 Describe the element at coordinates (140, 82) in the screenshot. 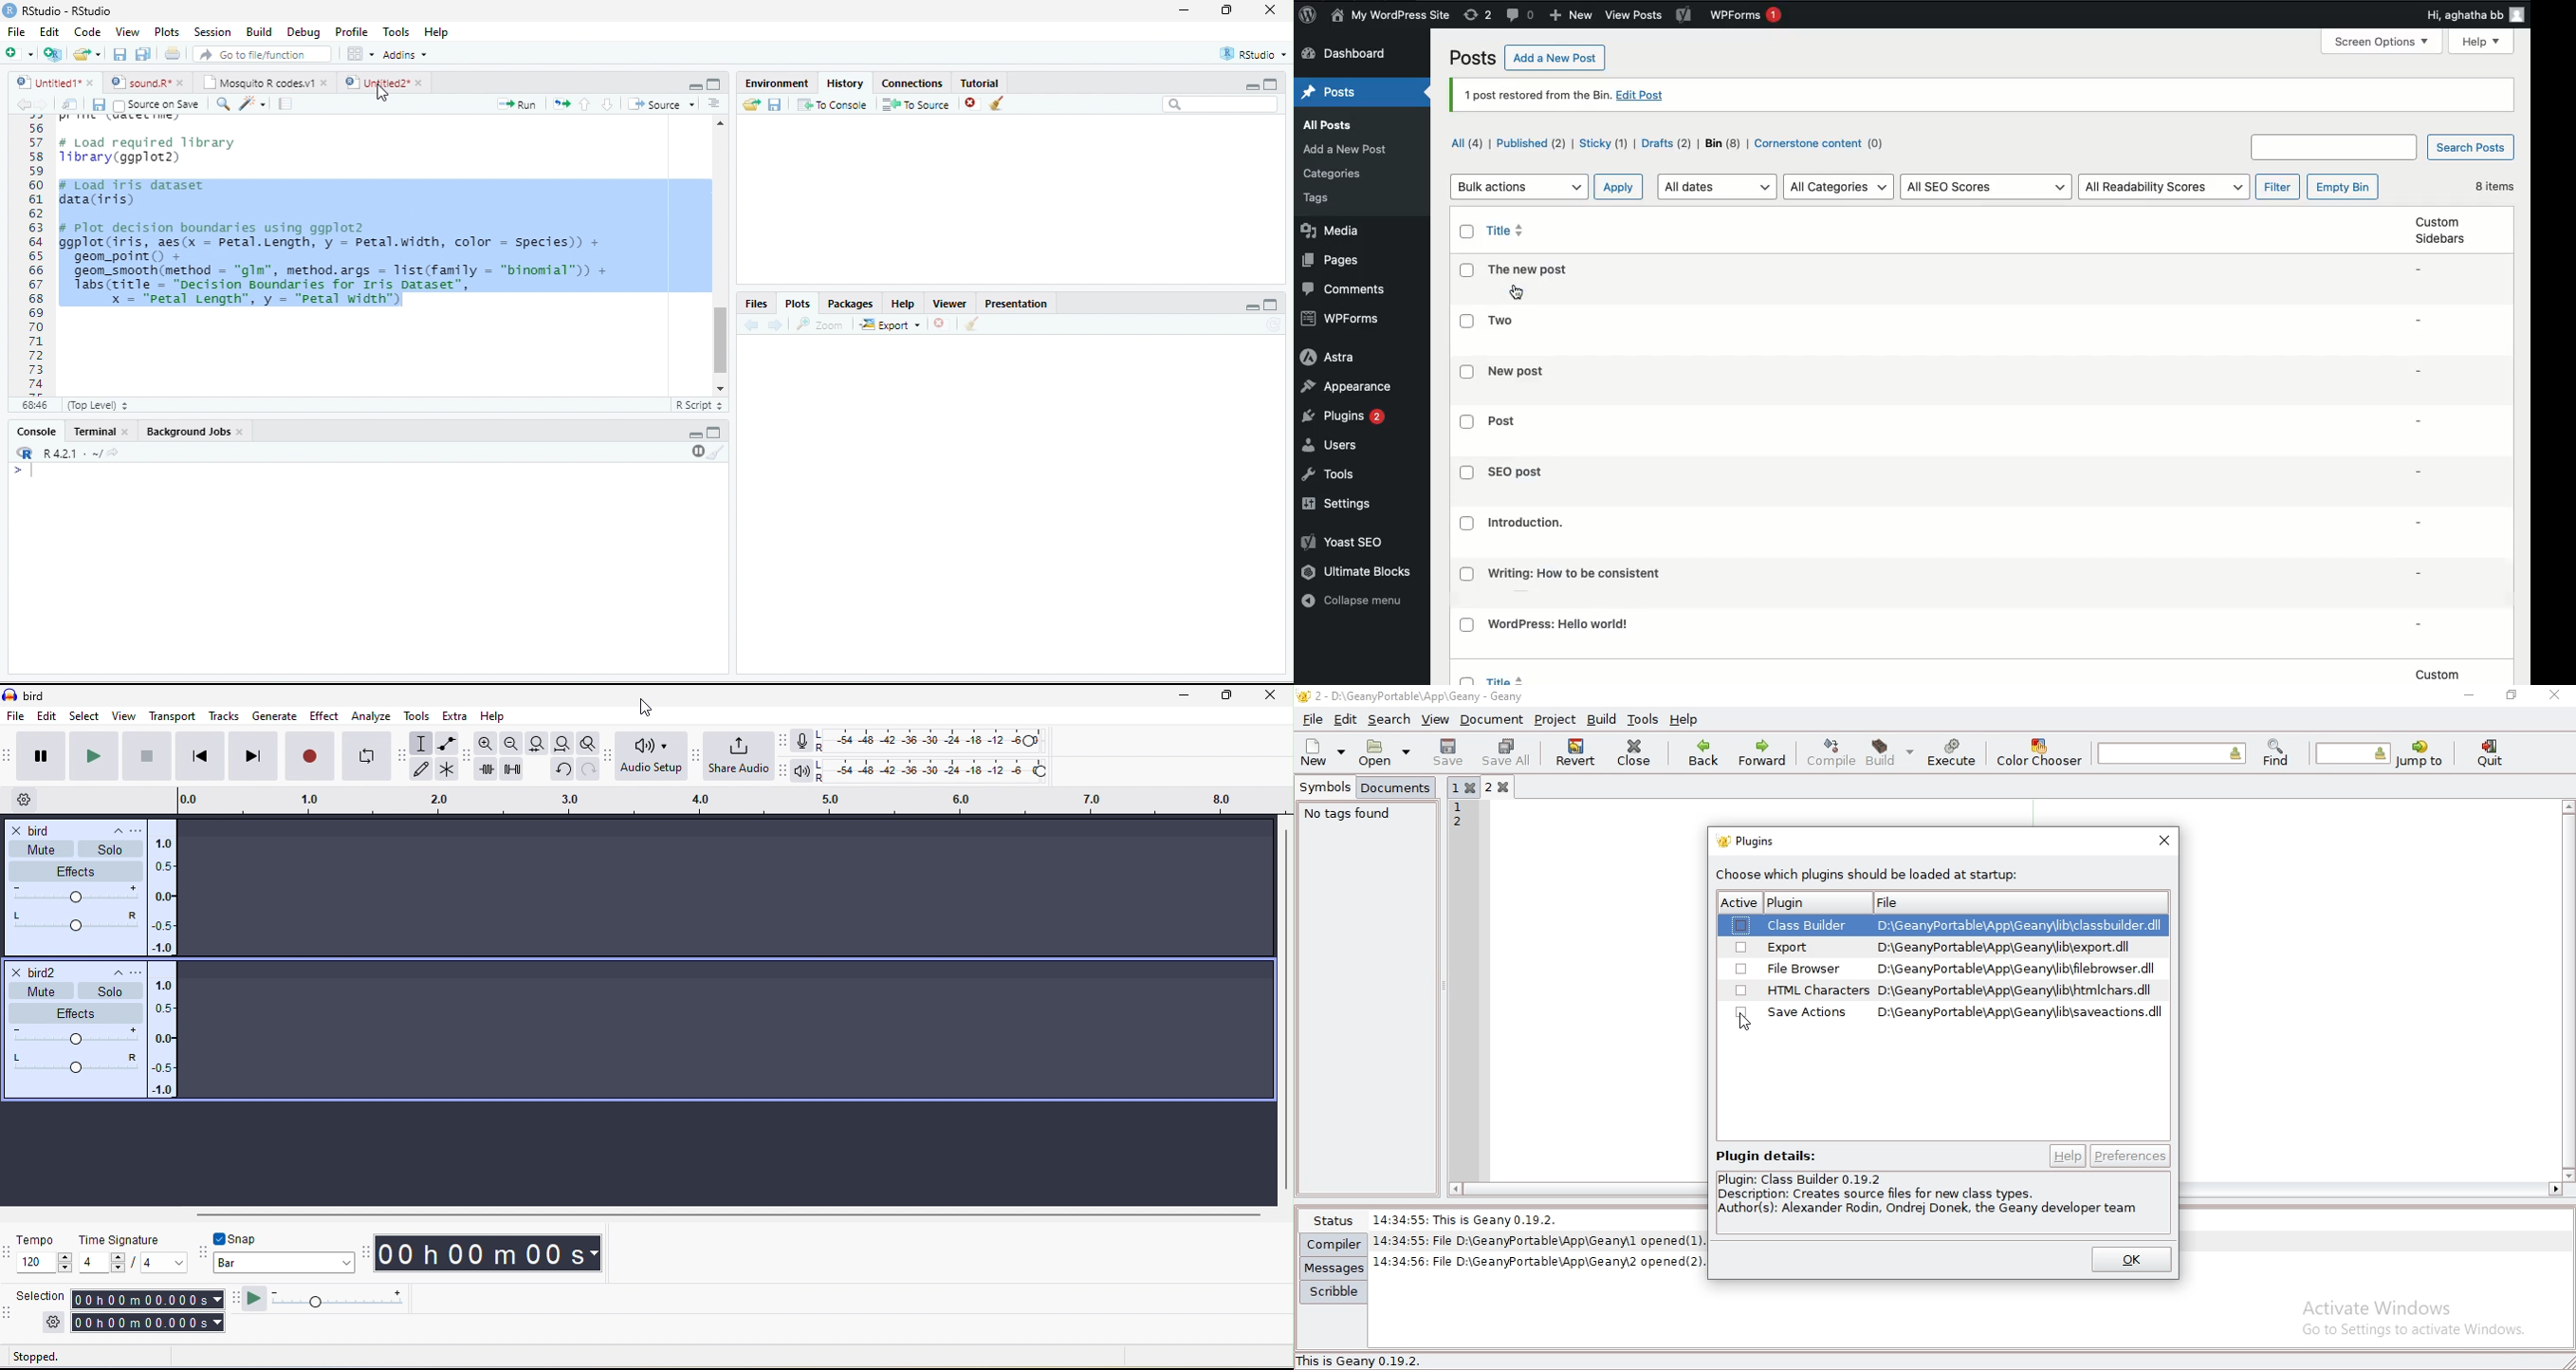

I see `sound.R` at that location.